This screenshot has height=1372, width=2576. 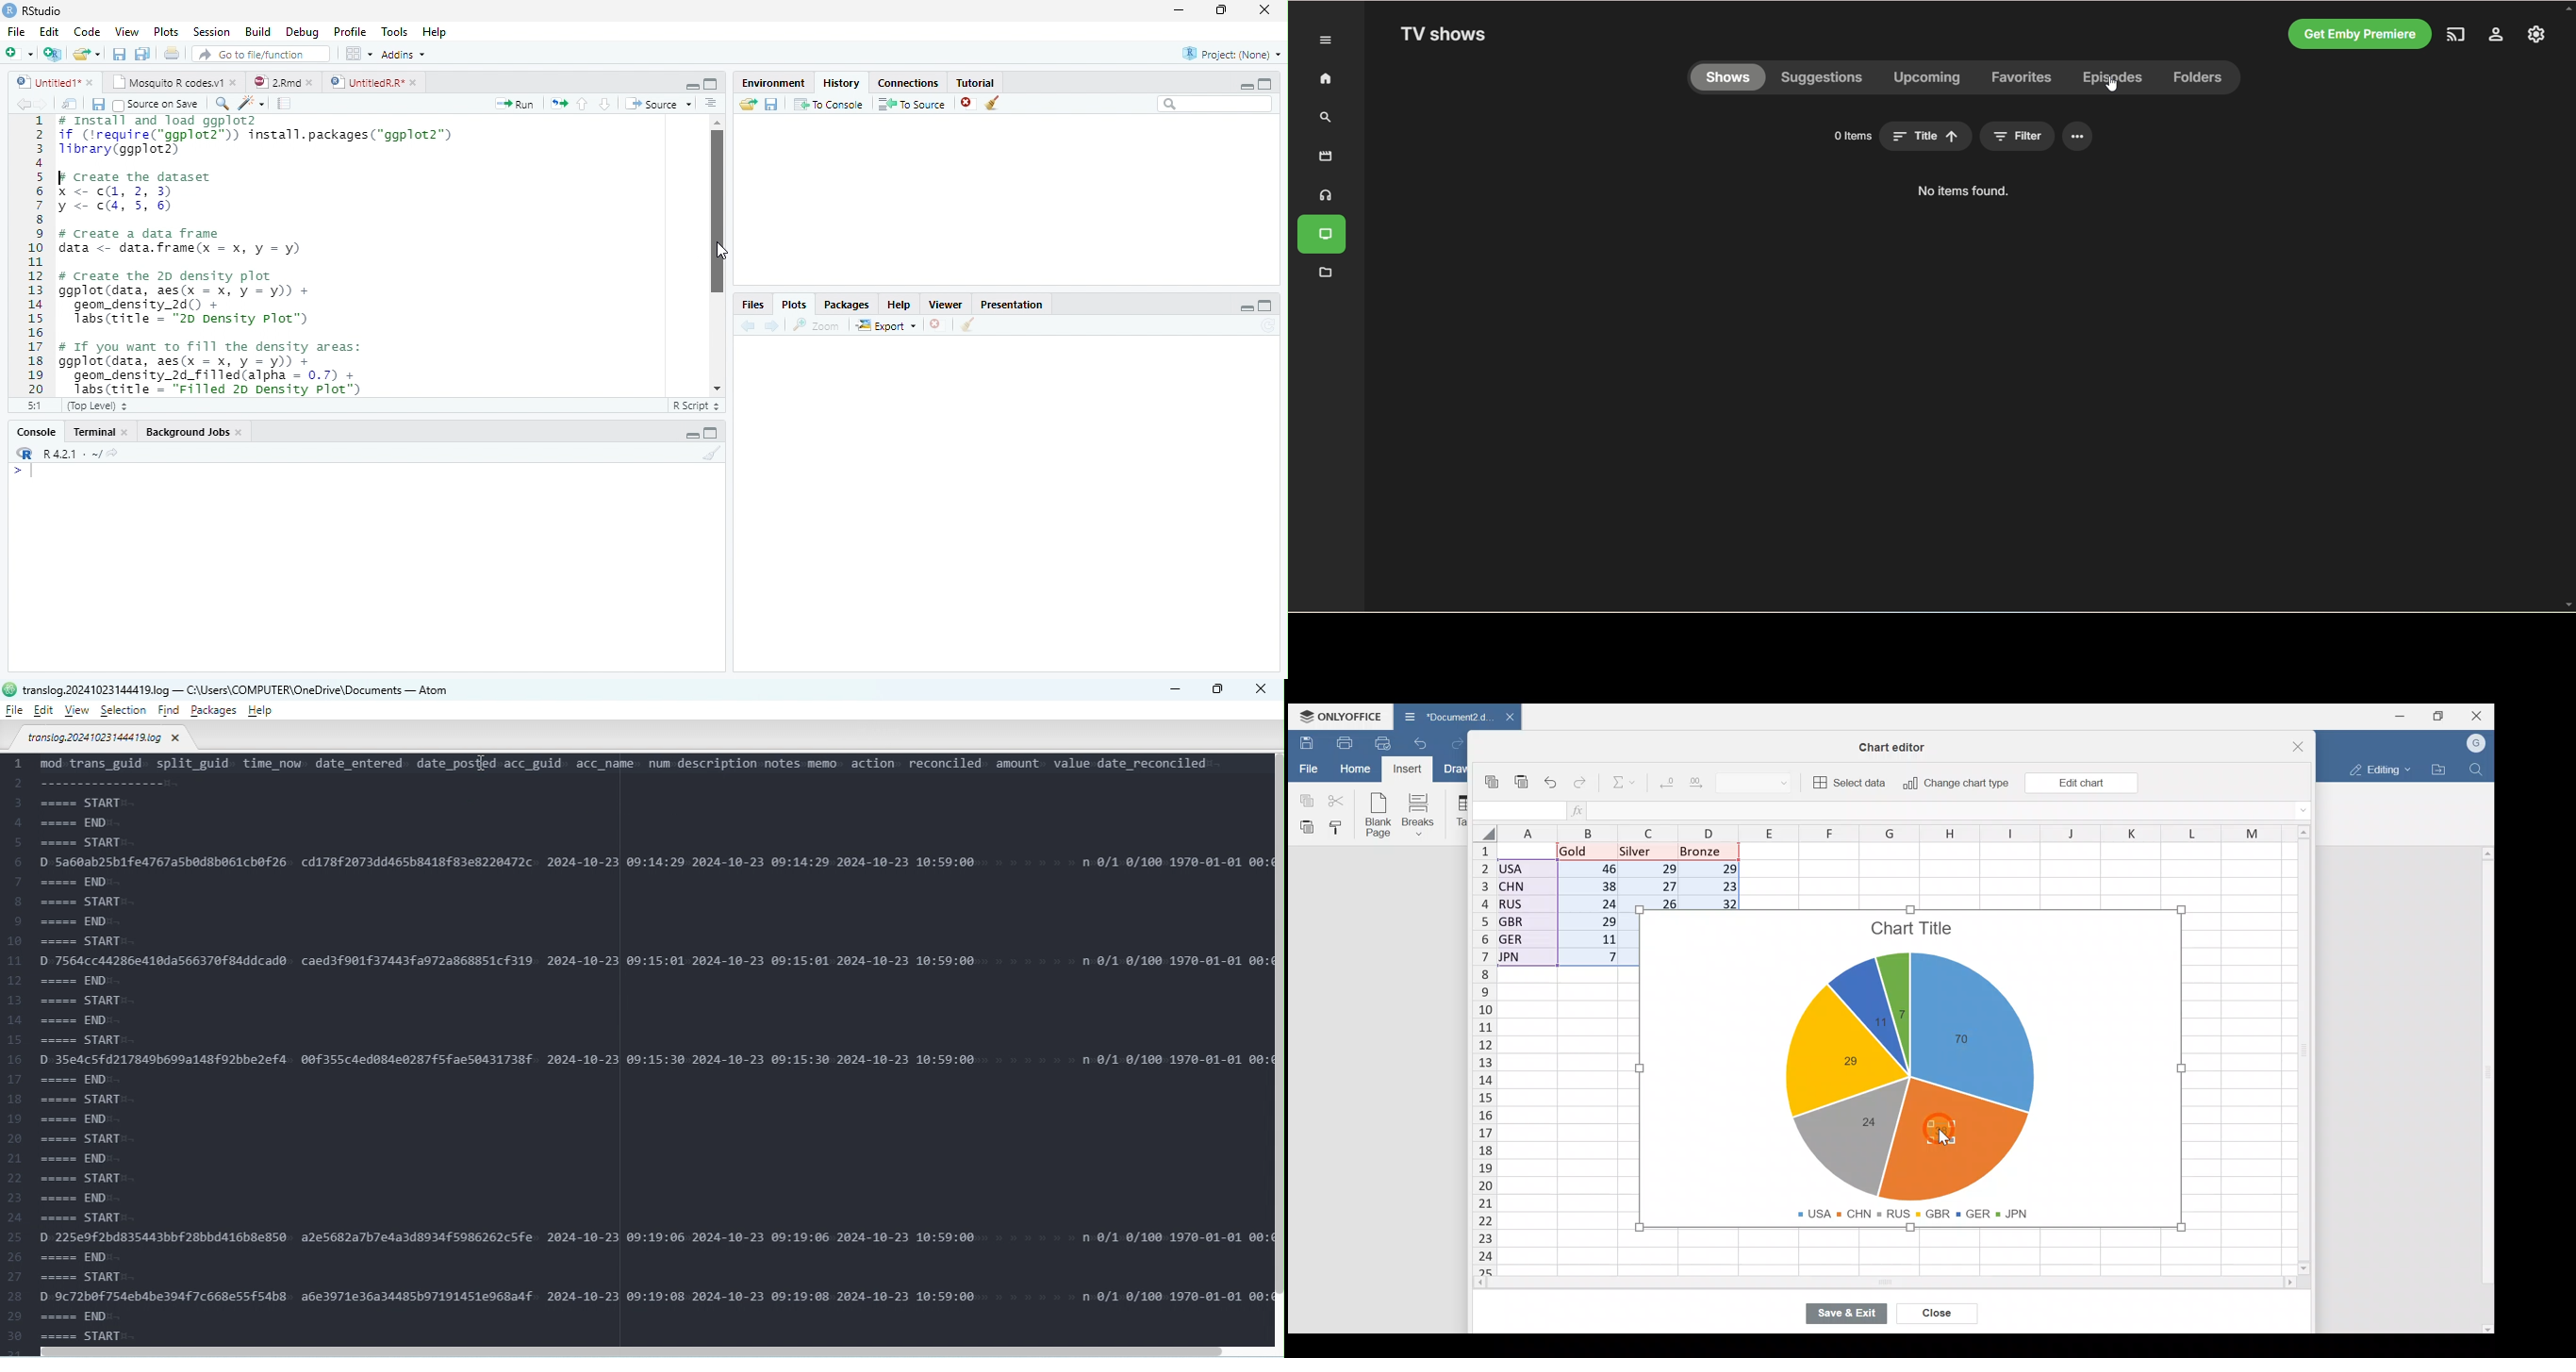 What do you see at coordinates (351, 32) in the screenshot?
I see `Profile` at bounding box center [351, 32].